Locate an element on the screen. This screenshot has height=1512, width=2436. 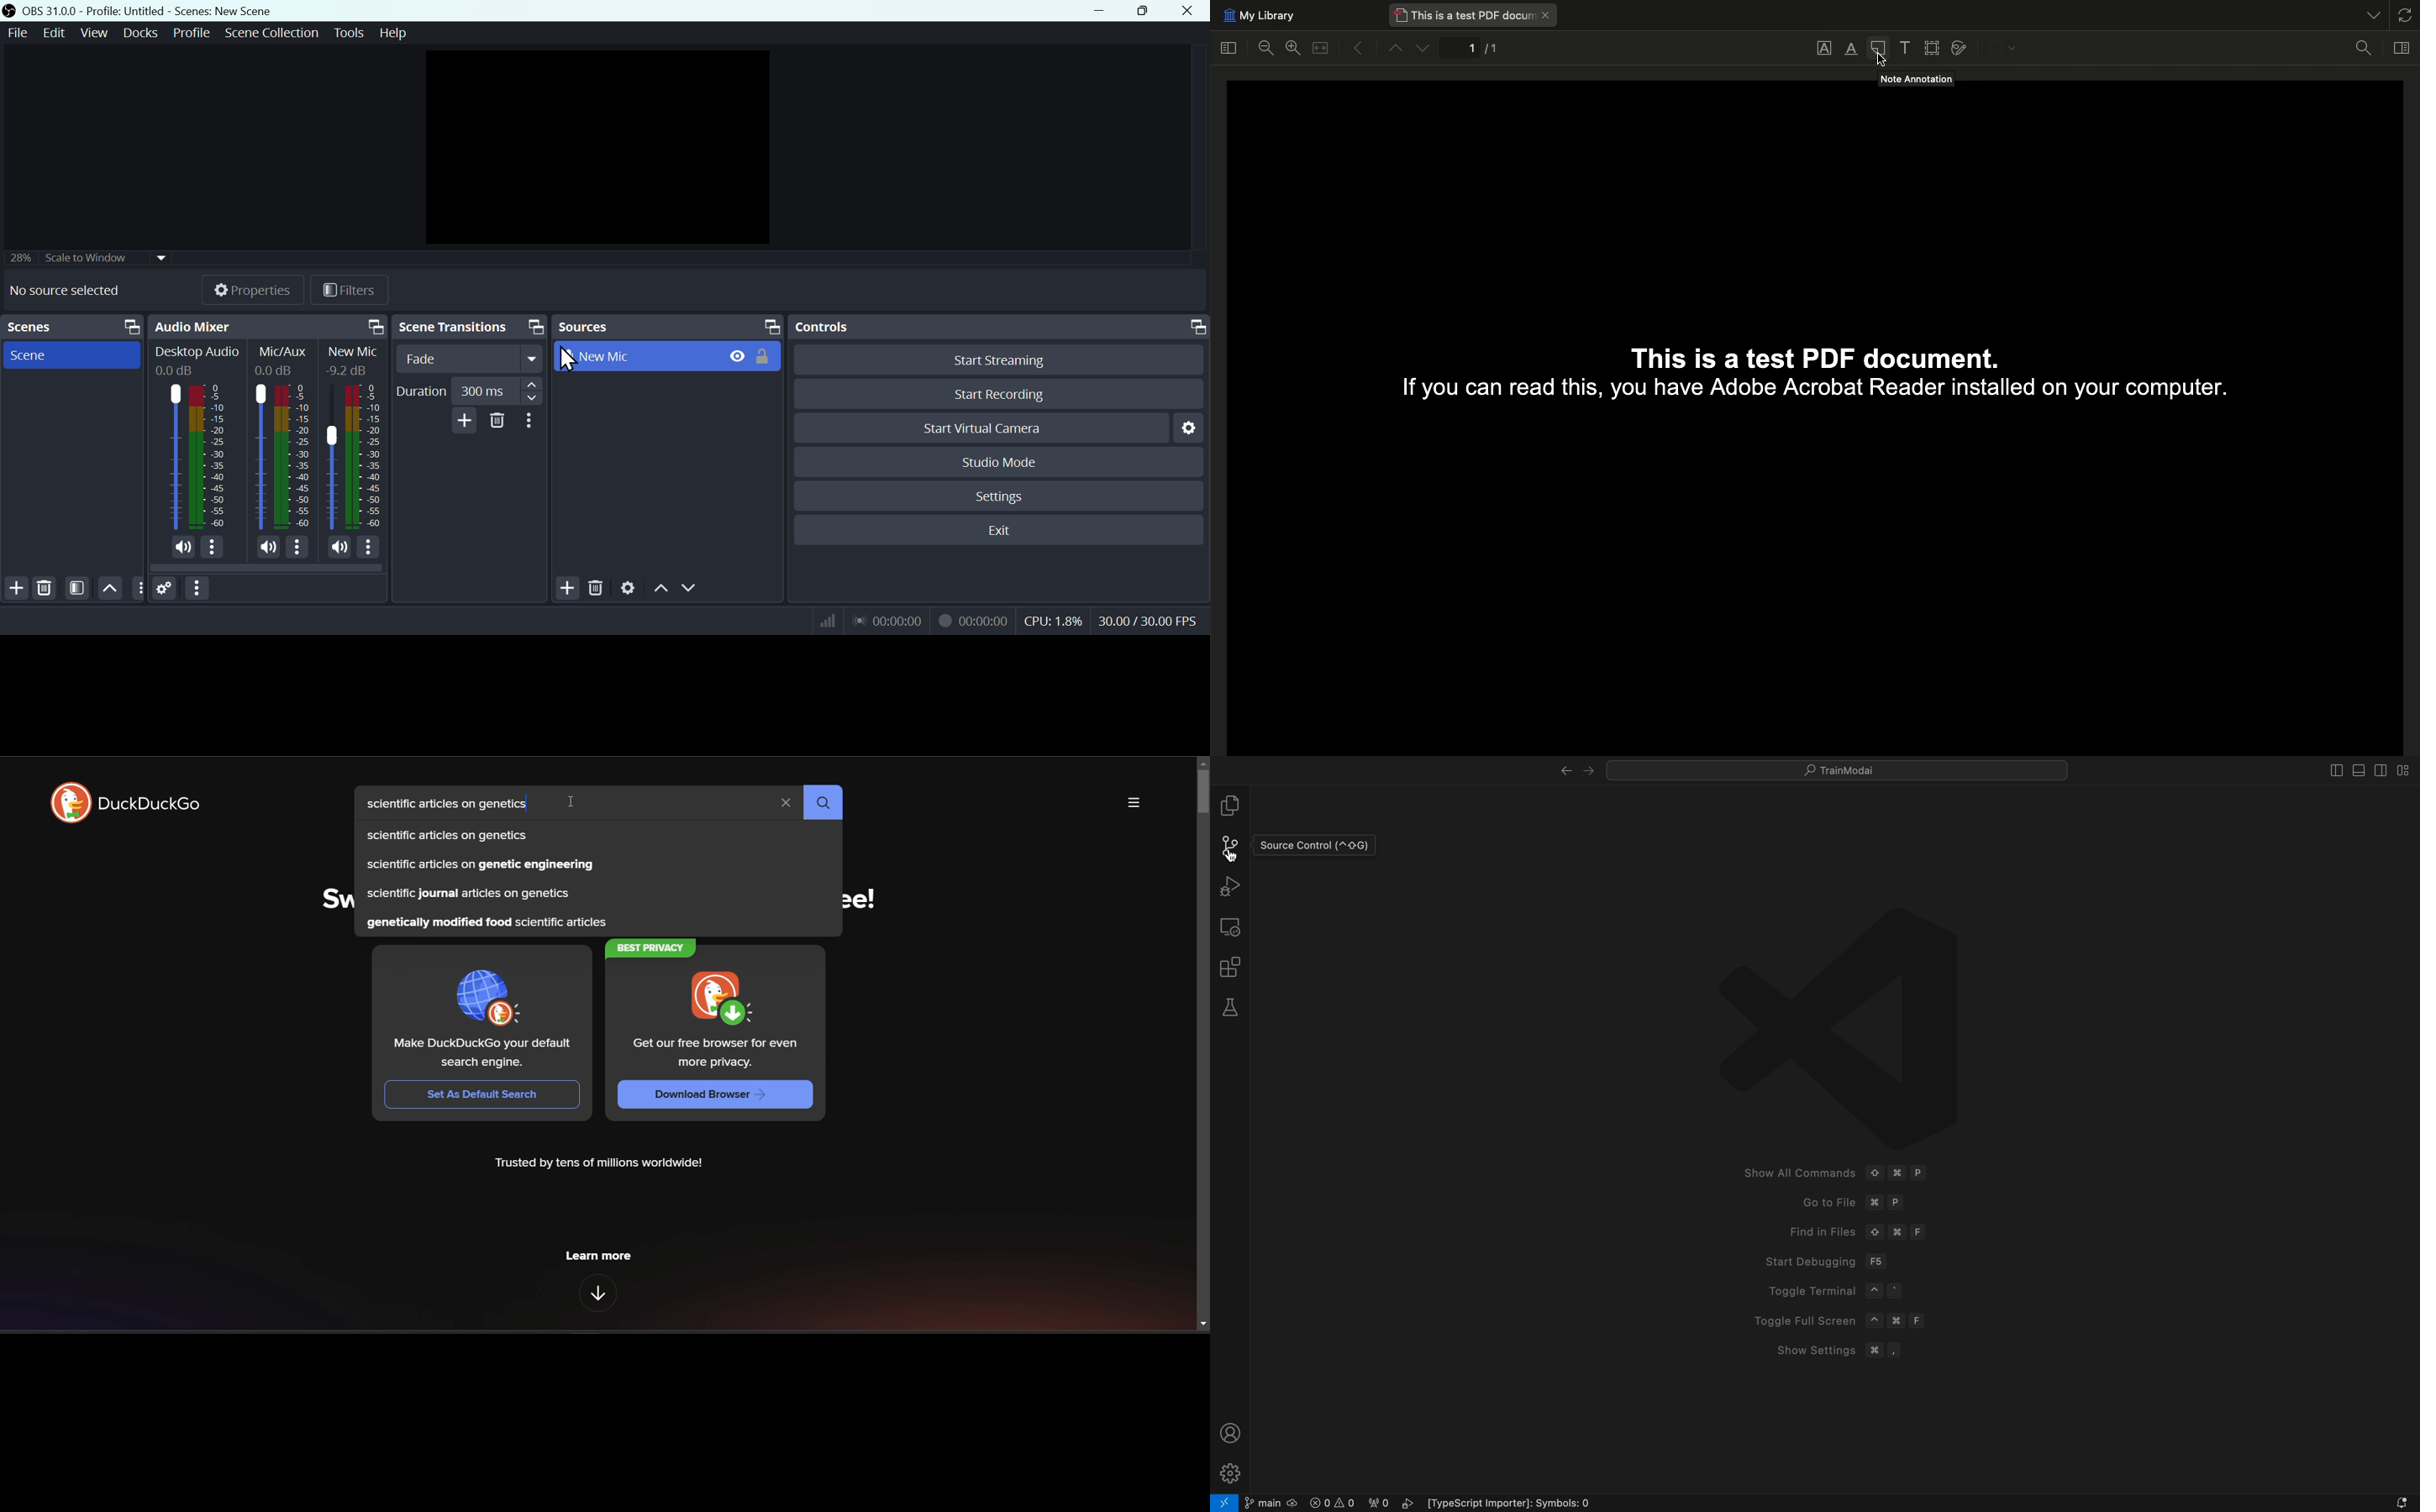
git branch is located at coordinates (1270, 1502).